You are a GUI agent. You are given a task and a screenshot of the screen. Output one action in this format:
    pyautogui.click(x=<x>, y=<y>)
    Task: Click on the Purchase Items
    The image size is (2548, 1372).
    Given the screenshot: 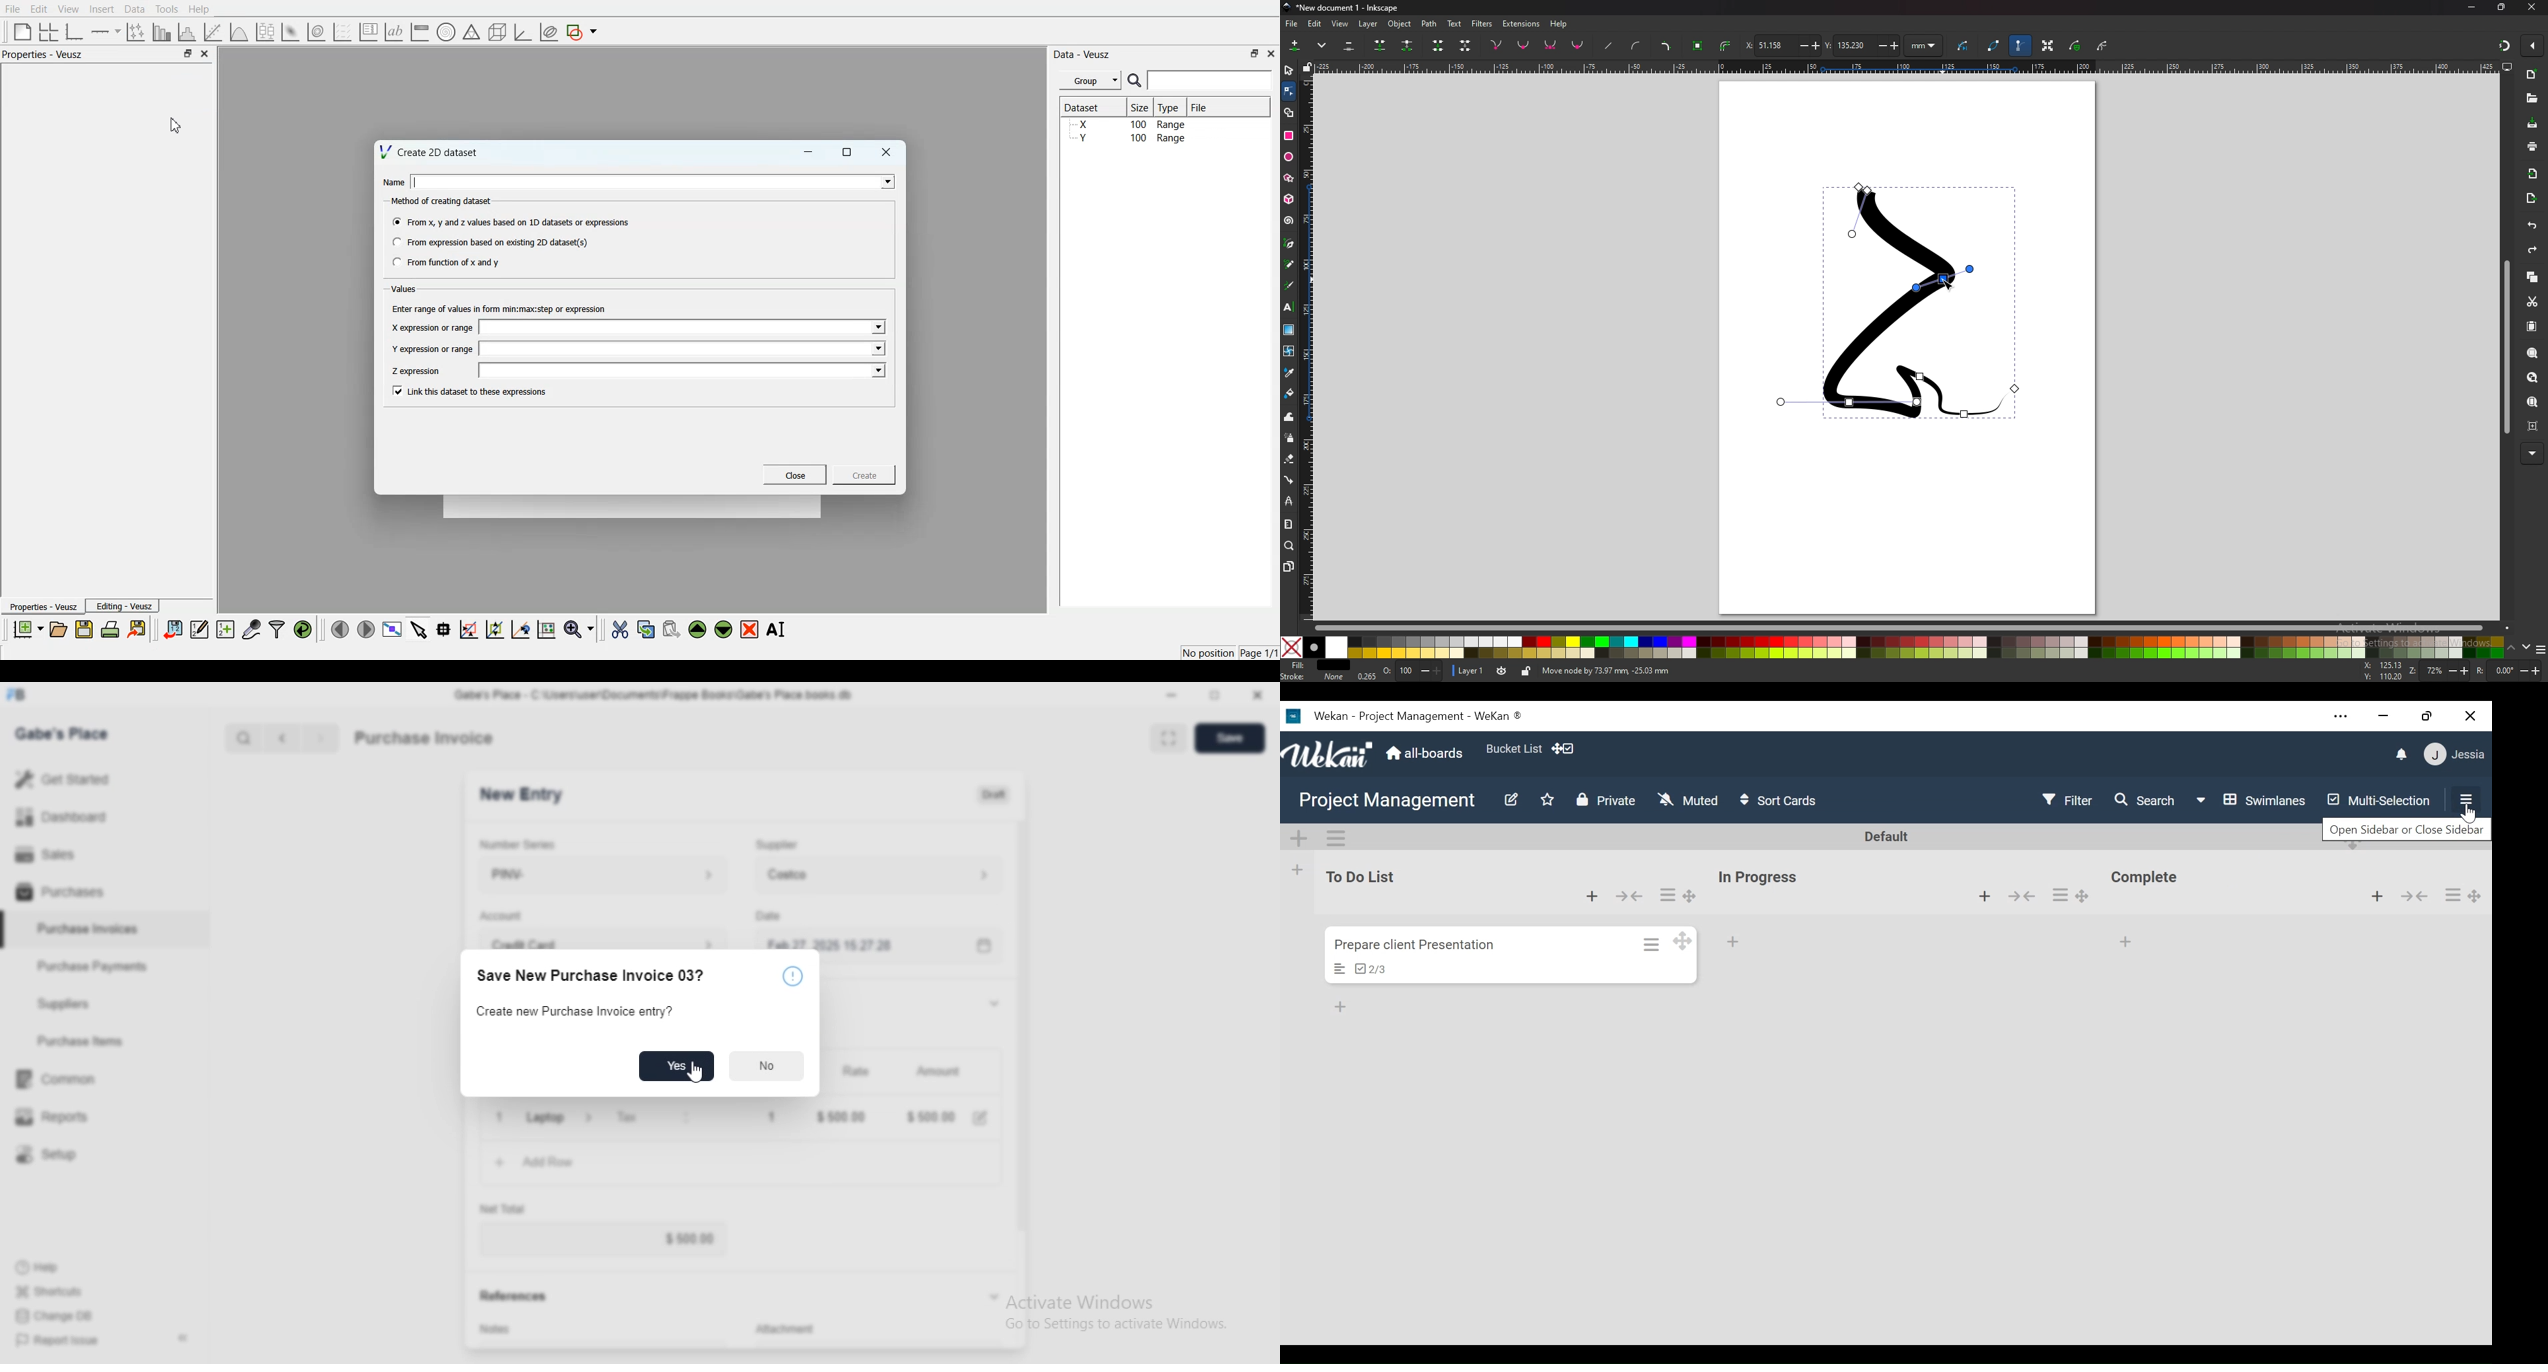 What is the action you would take?
    pyautogui.click(x=105, y=1041)
    